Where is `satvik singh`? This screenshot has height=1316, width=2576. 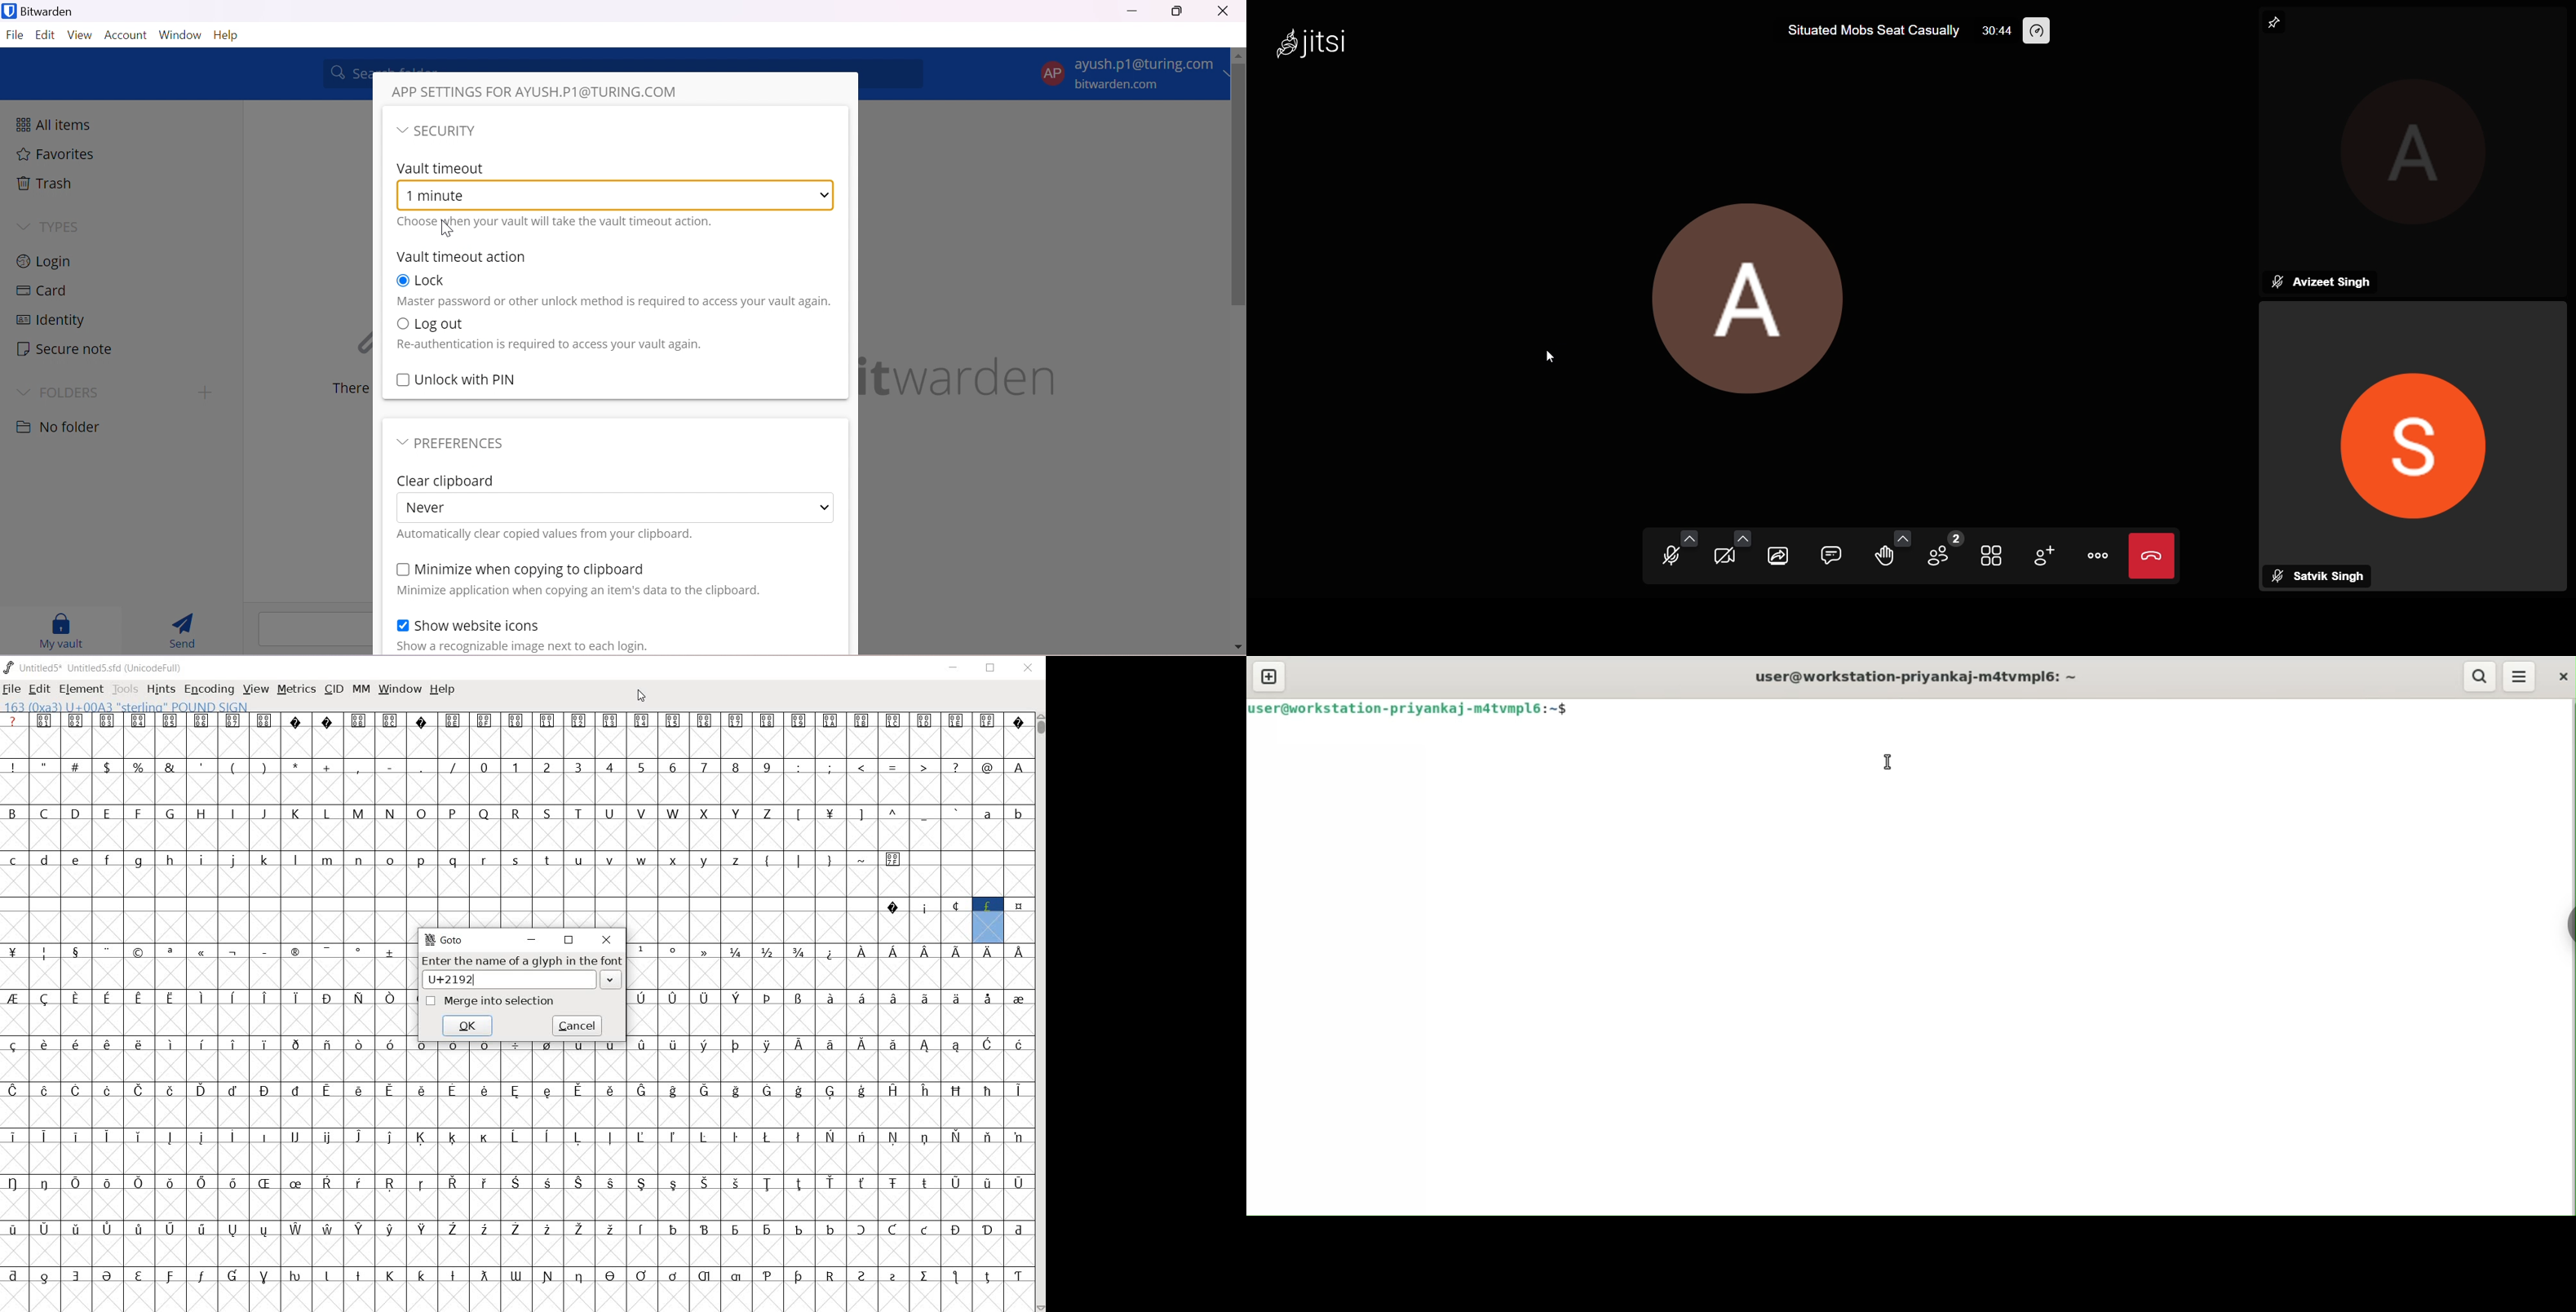
satvik singh is located at coordinates (2322, 575).